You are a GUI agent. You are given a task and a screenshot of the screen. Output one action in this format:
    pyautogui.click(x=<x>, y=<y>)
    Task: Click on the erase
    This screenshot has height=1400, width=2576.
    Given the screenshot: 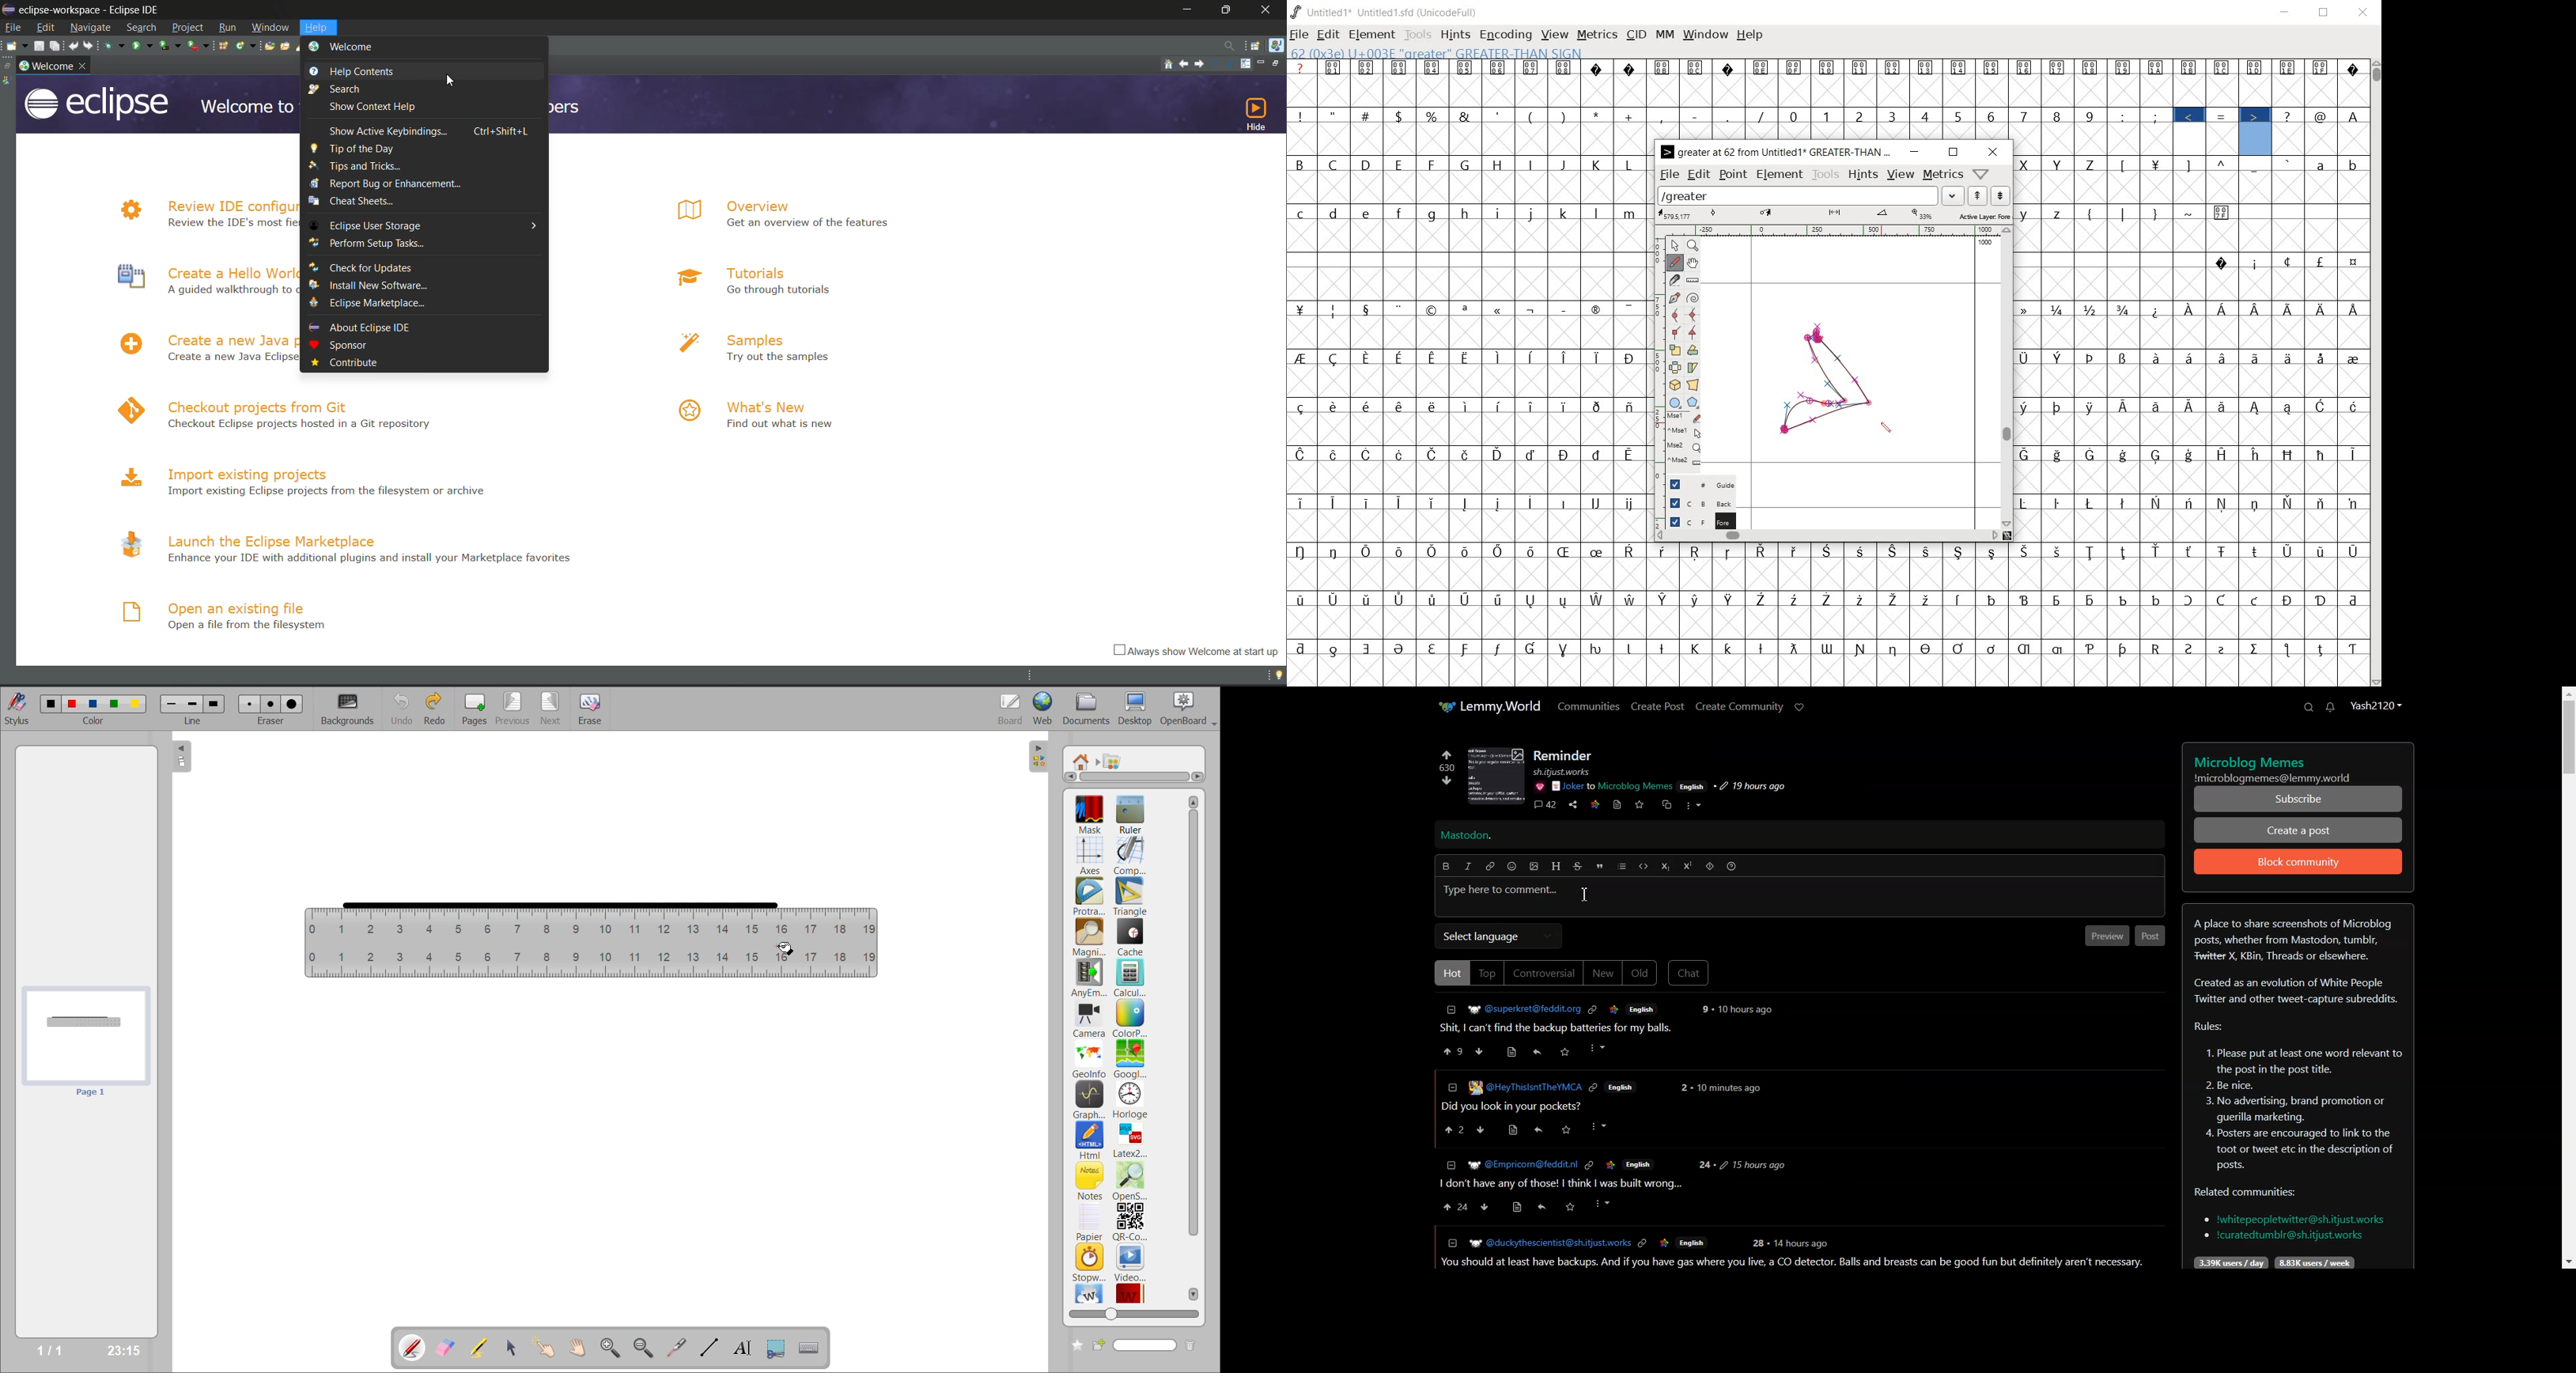 What is the action you would take?
    pyautogui.click(x=595, y=709)
    